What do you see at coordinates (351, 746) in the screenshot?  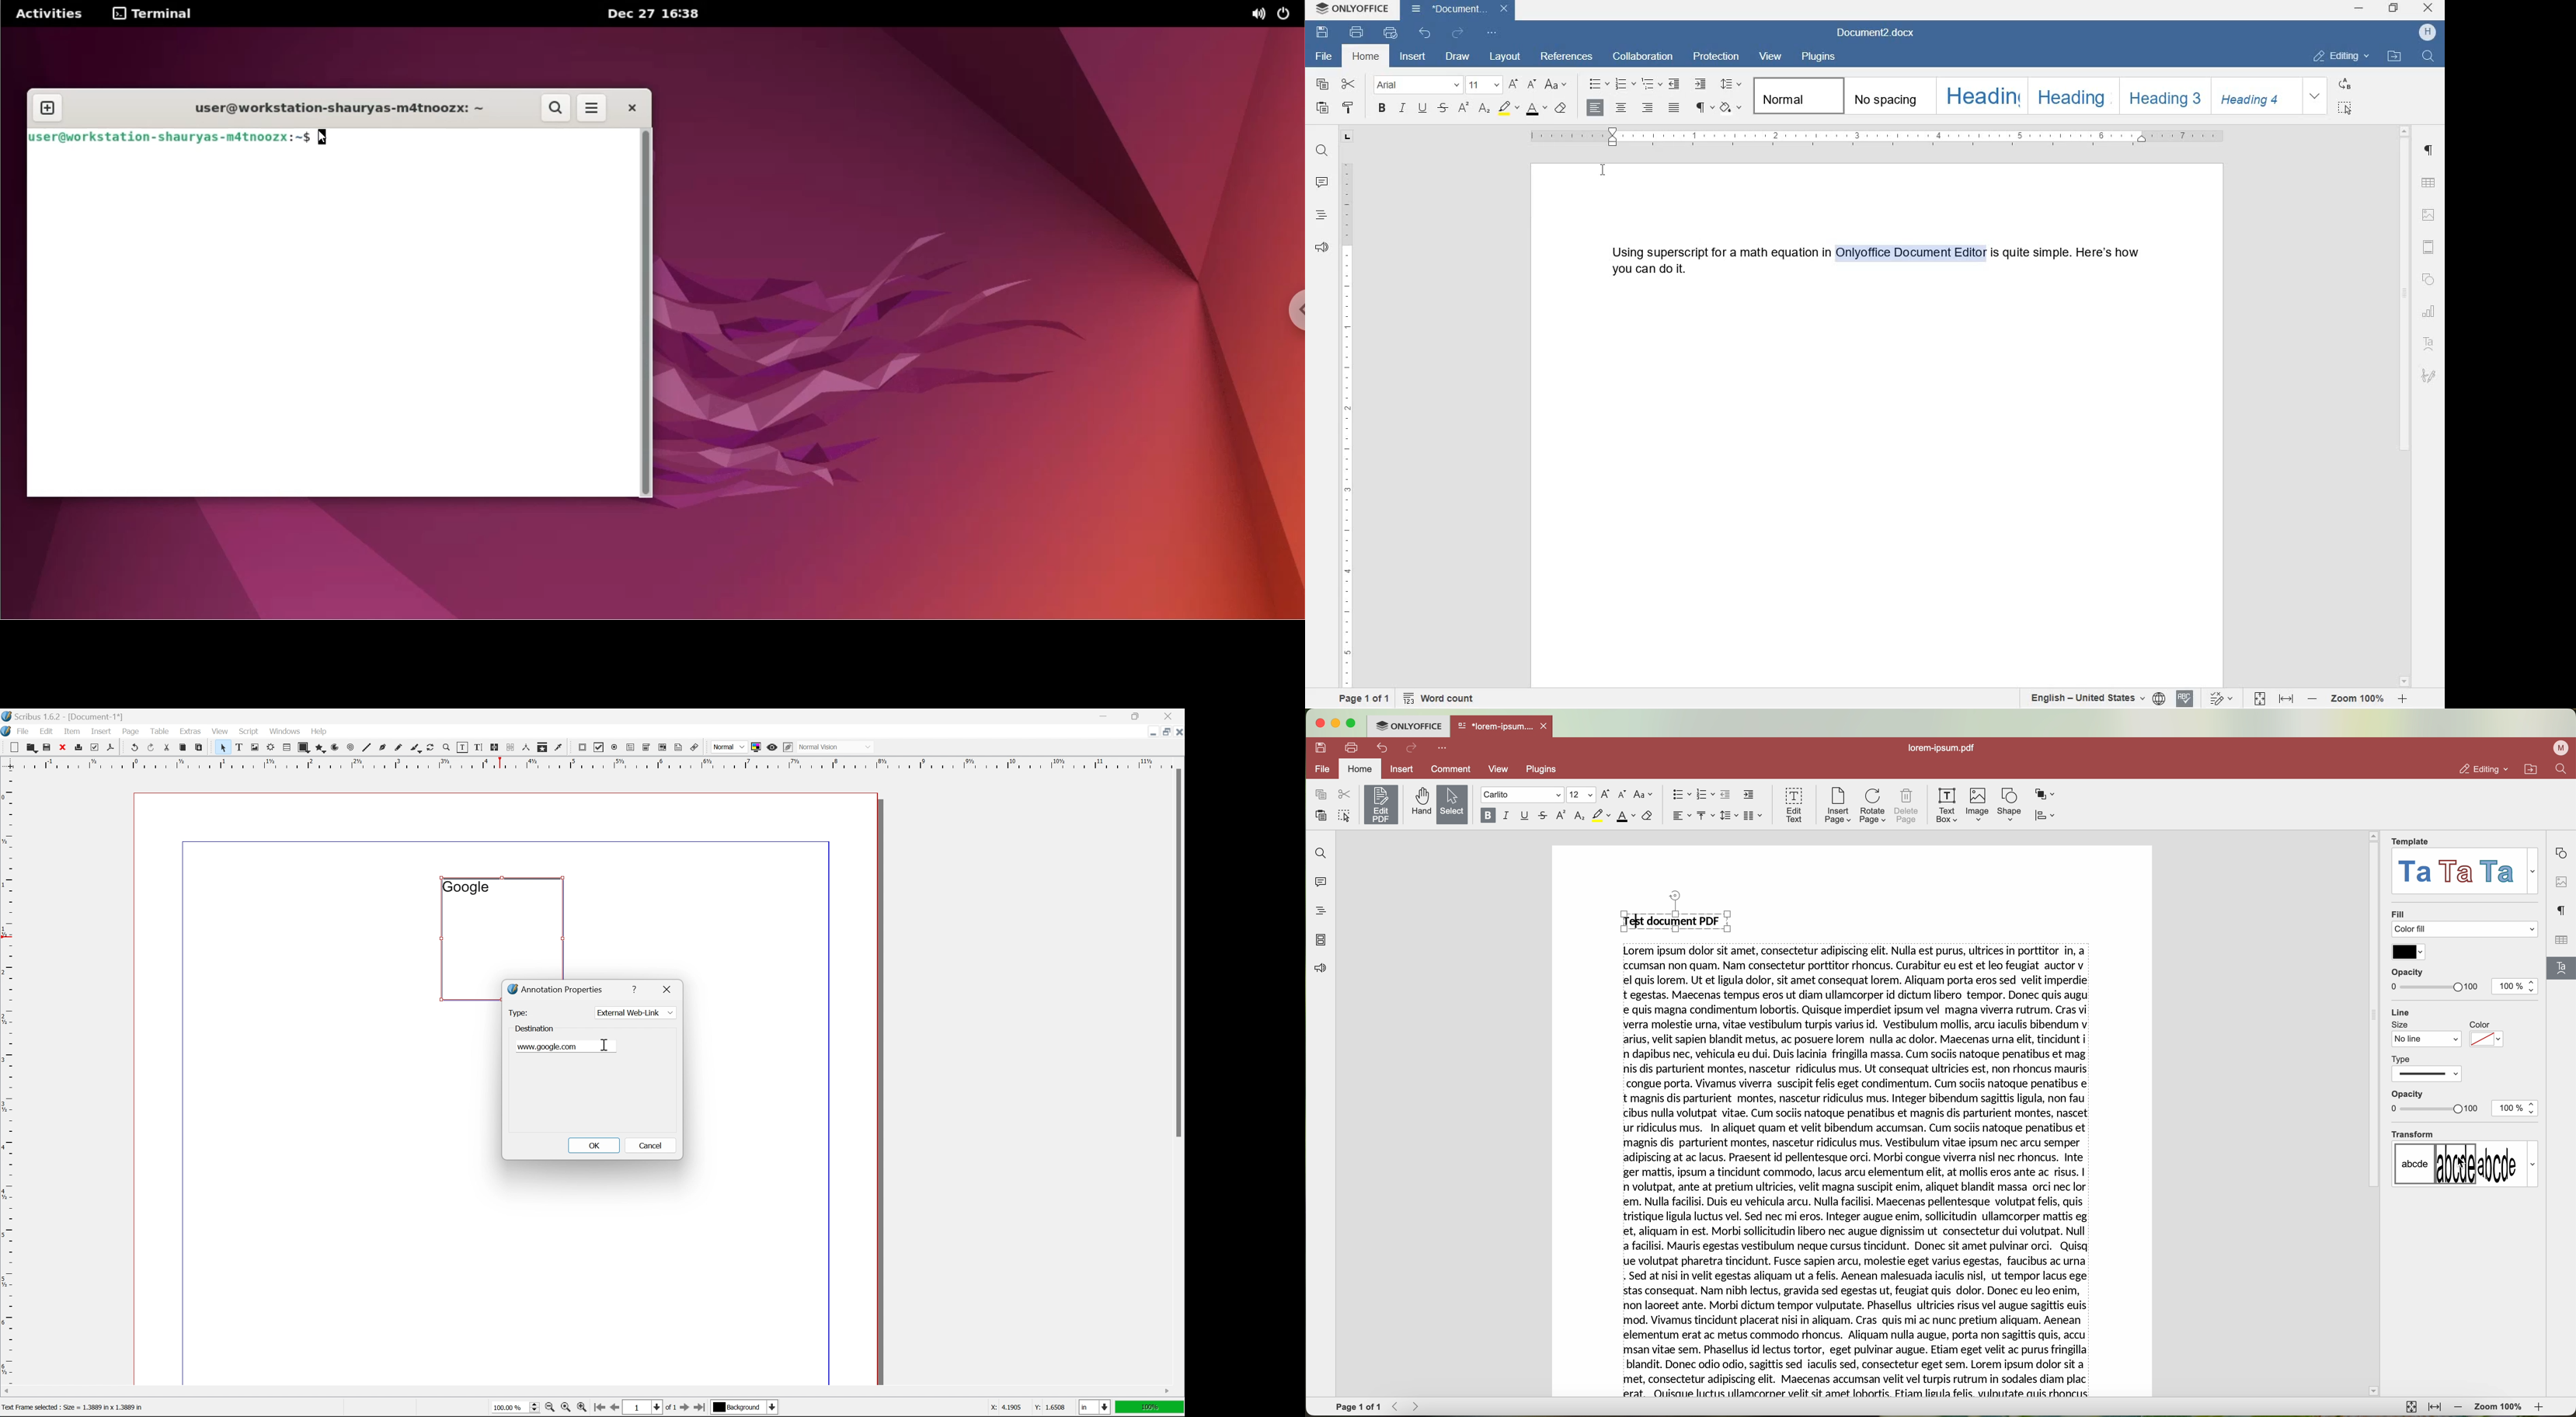 I see `spiral` at bounding box center [351, 746].